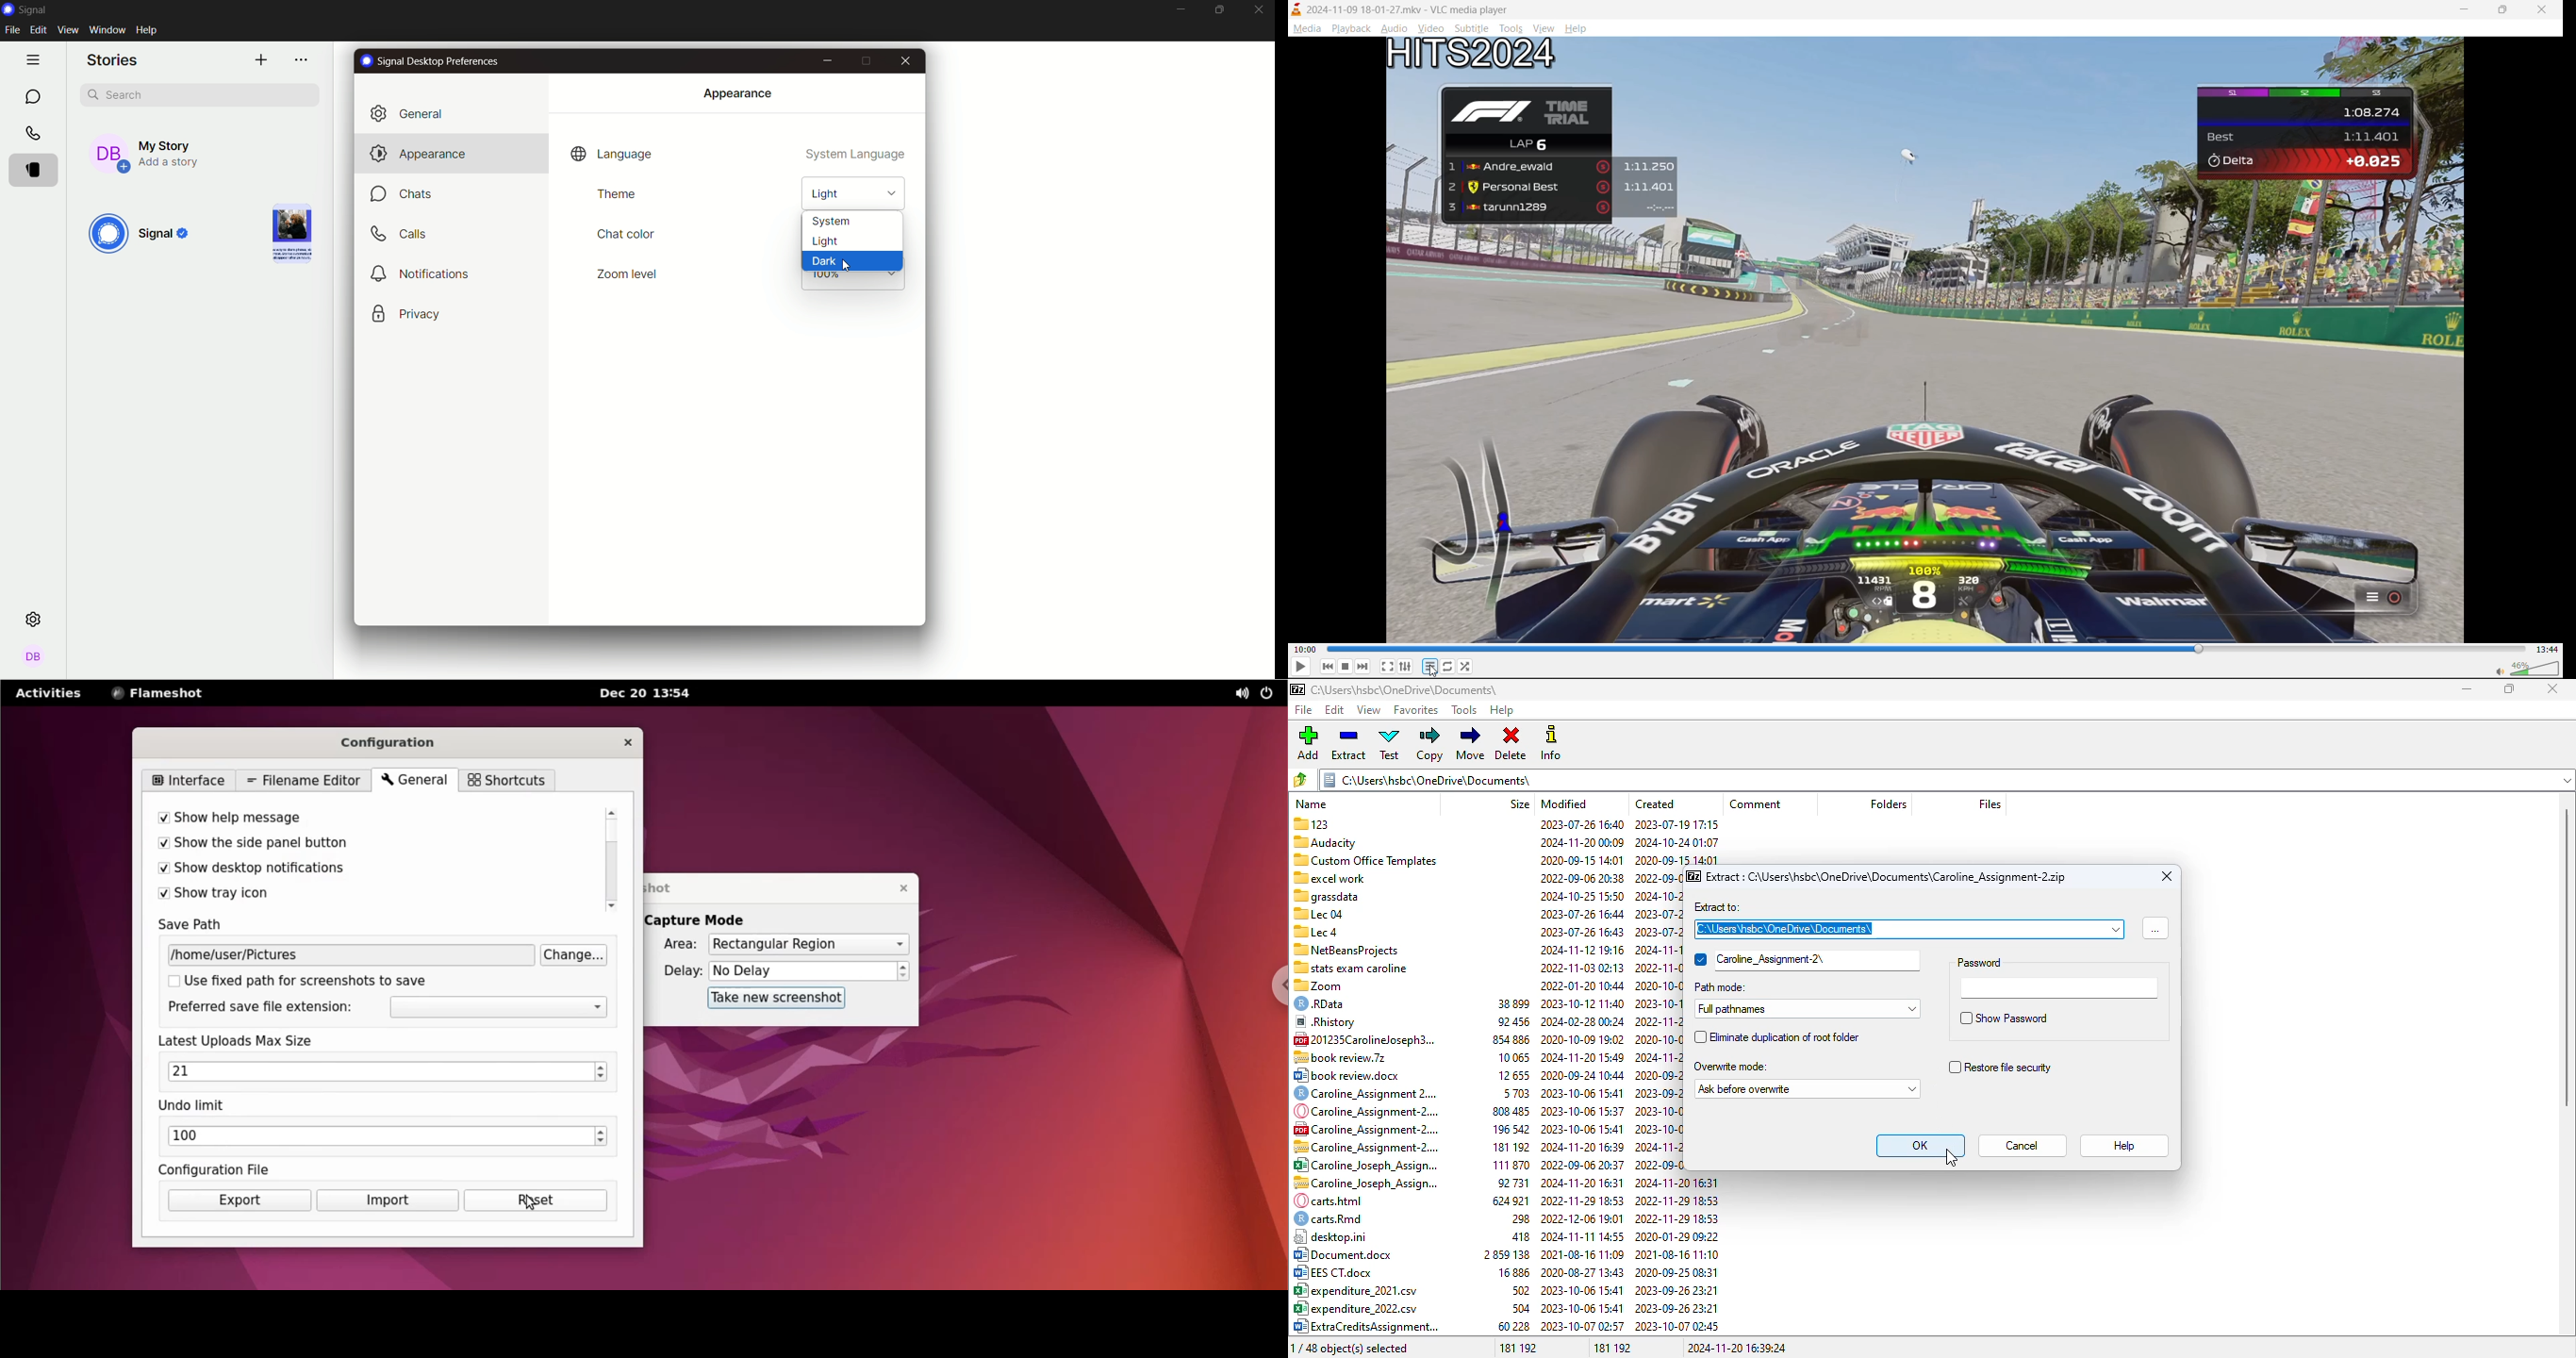  I want to click on file, so click(15, 31).